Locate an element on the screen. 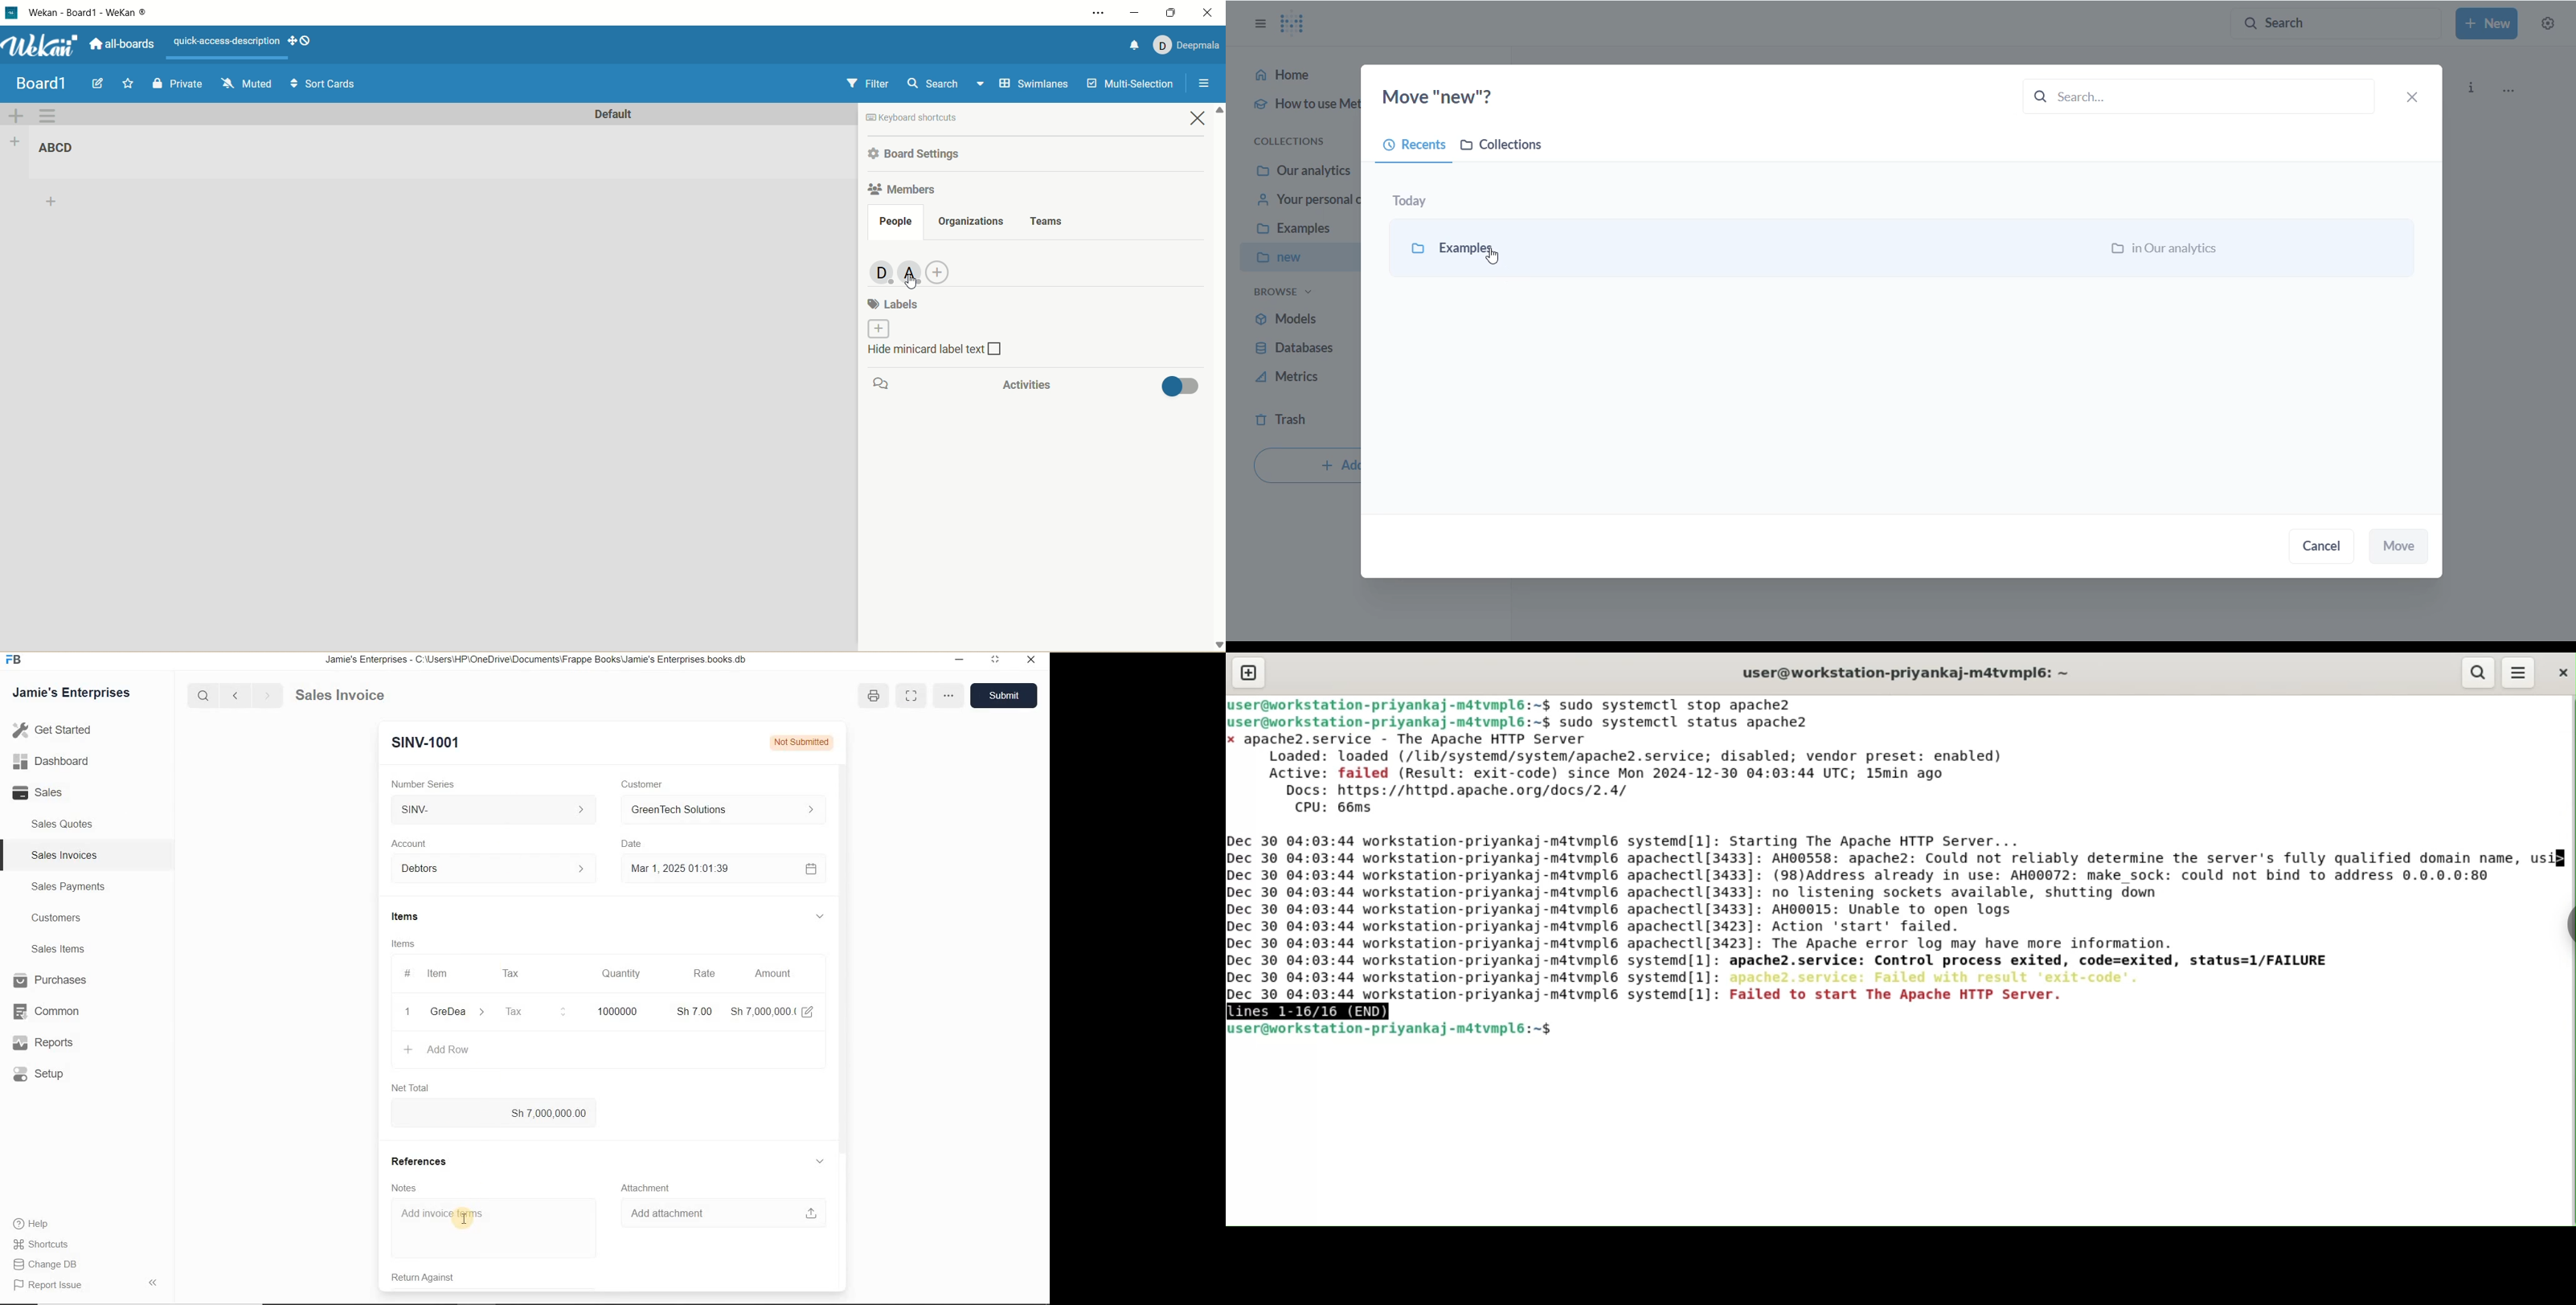 Image resolution: width=2576 pixels, height=1316 pixels. SINV- is located at coordinates (496, 811).